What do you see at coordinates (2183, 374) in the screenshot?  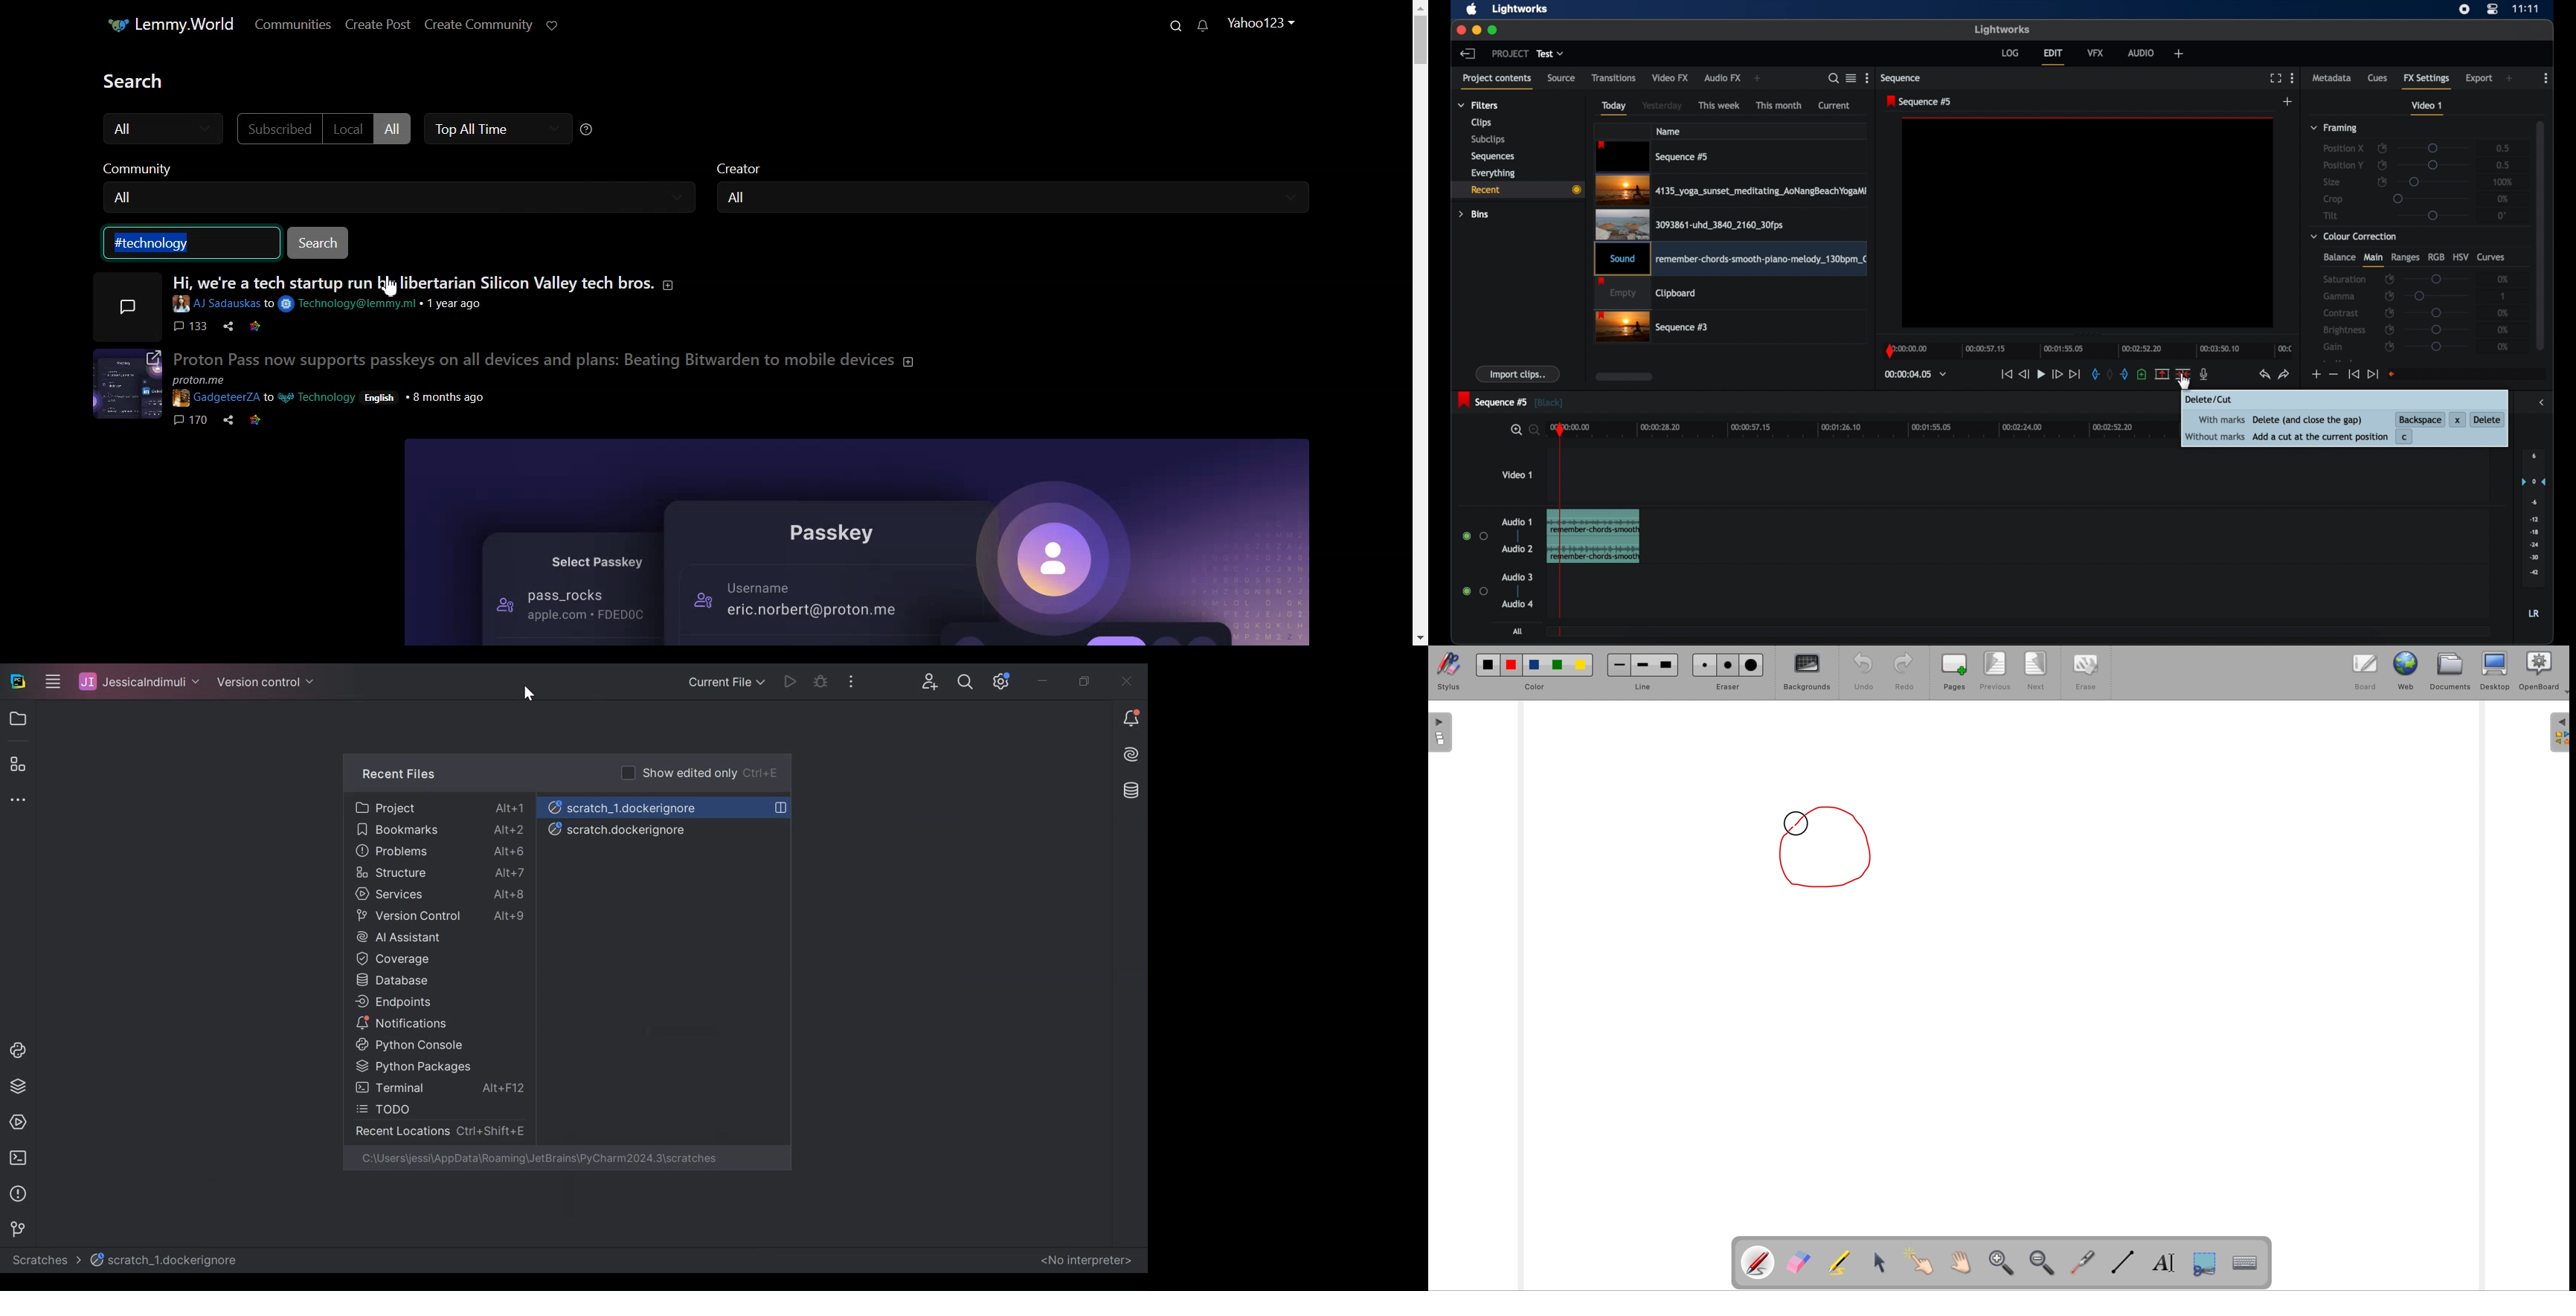 I see `split` at bounding box center [2183, 374].